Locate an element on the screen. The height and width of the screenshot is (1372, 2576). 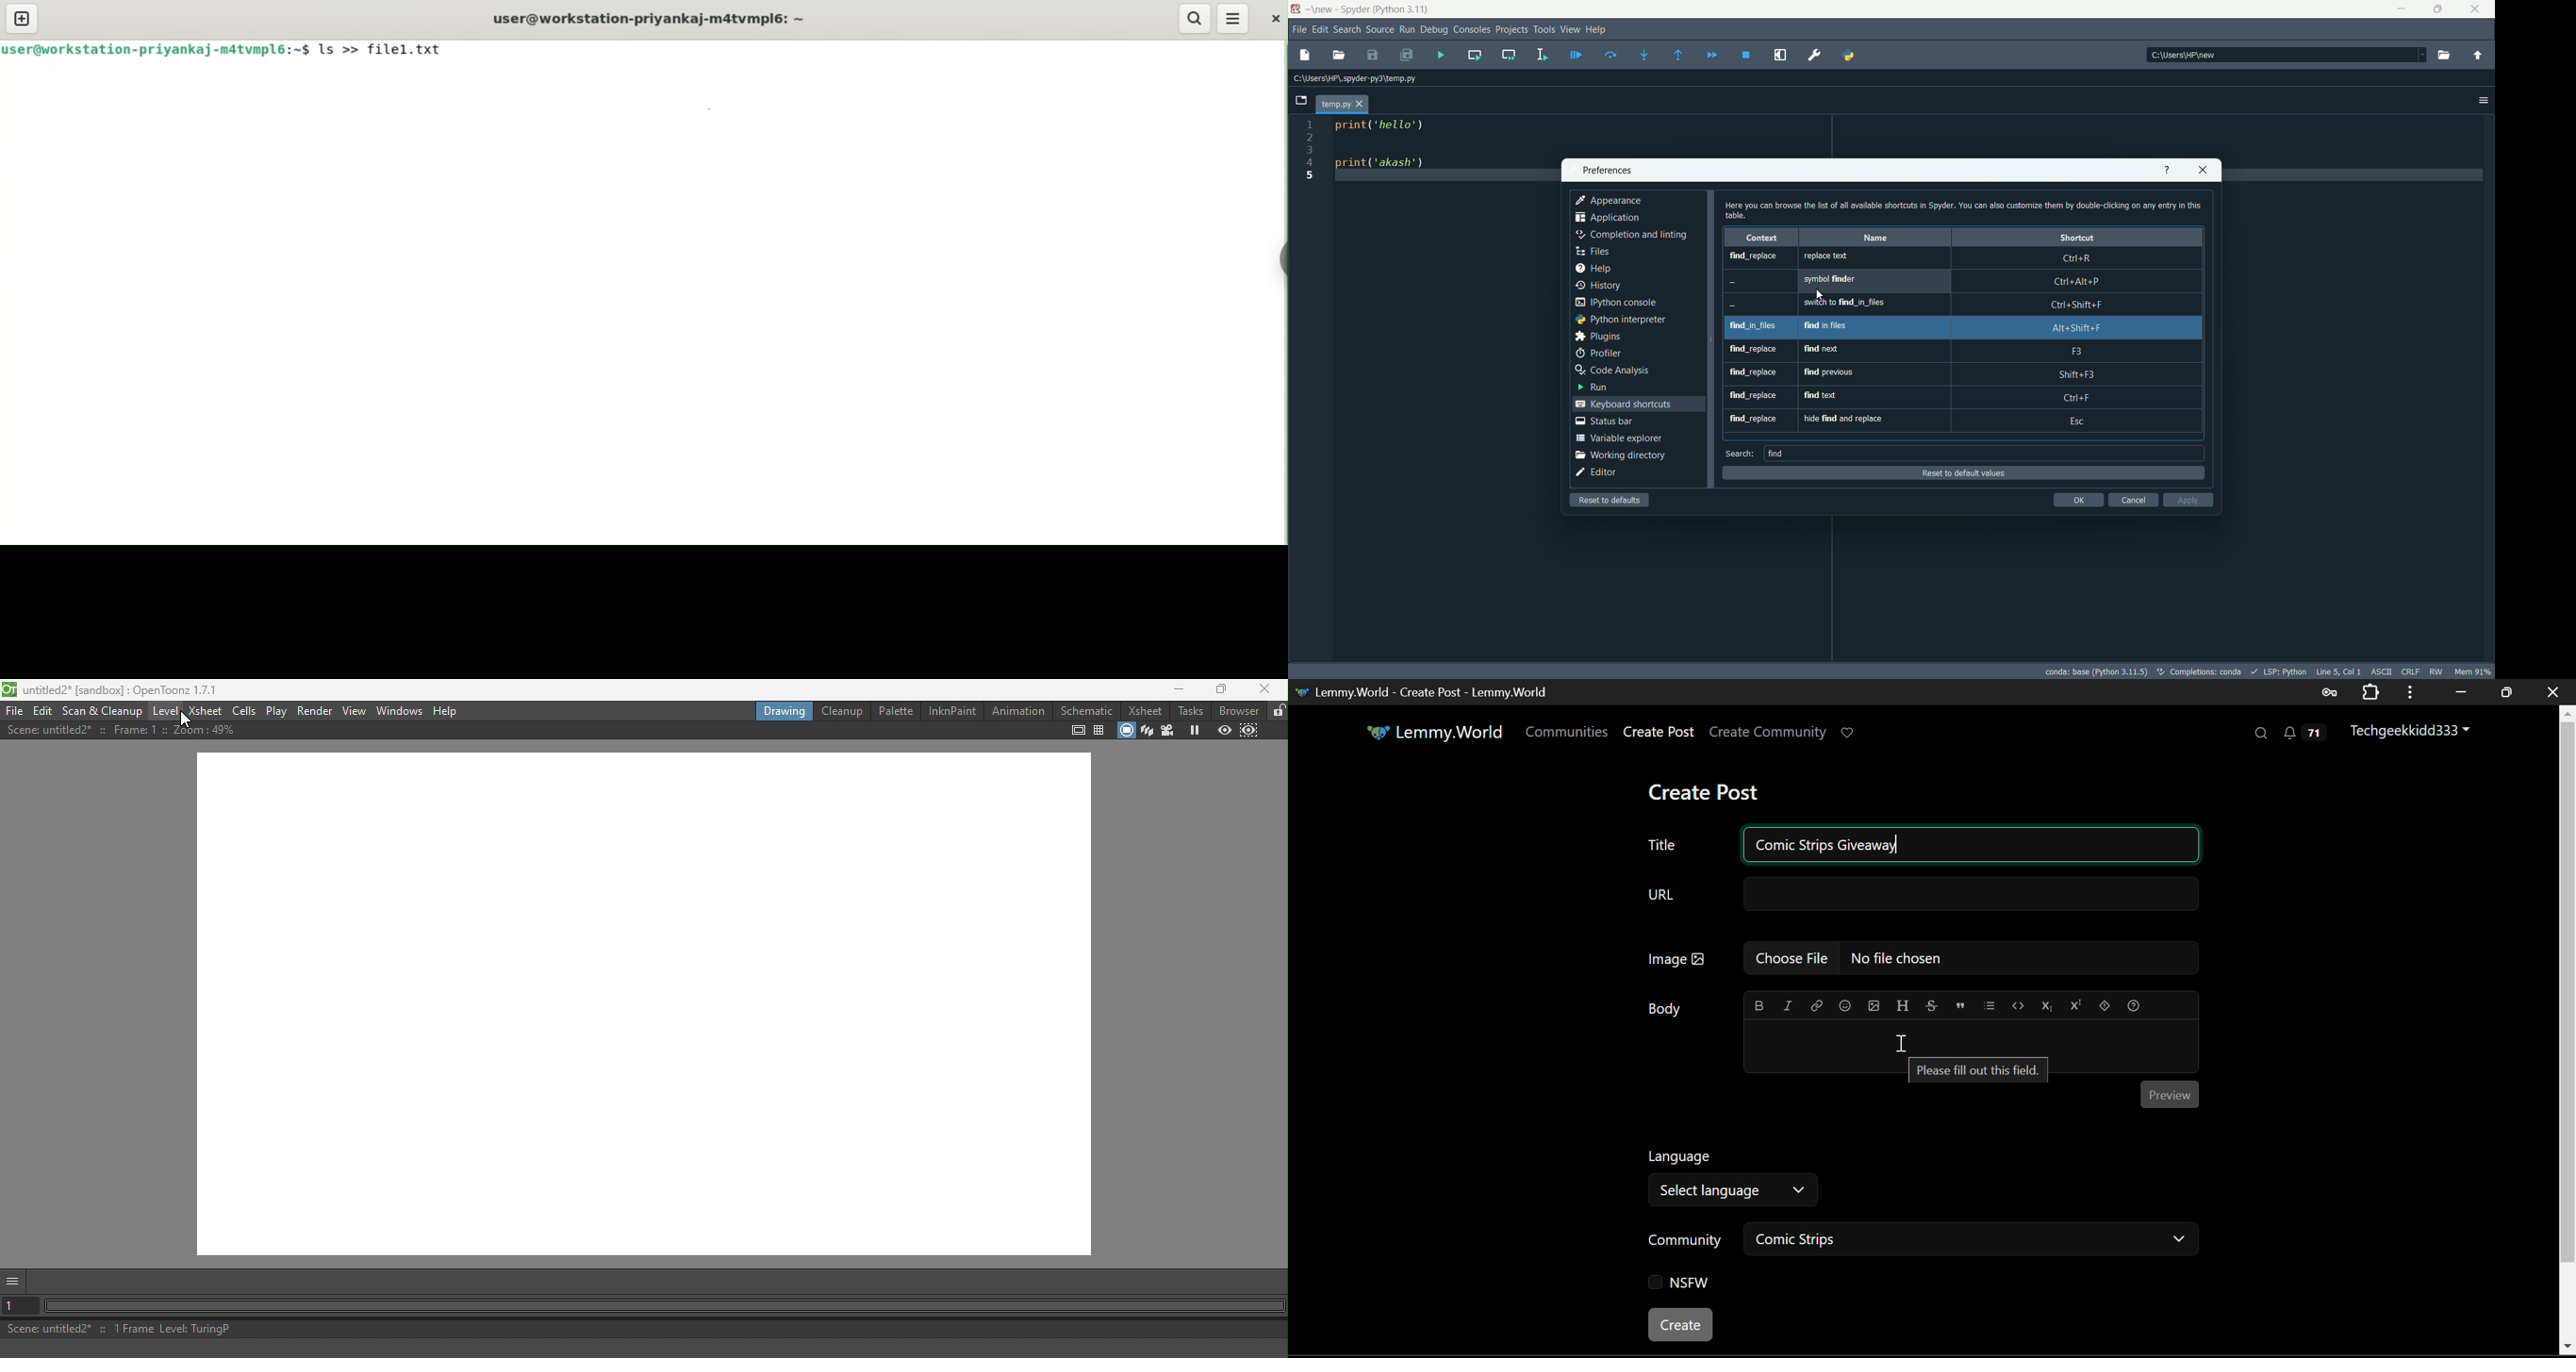
history  is located at coordinates (1599, 286).